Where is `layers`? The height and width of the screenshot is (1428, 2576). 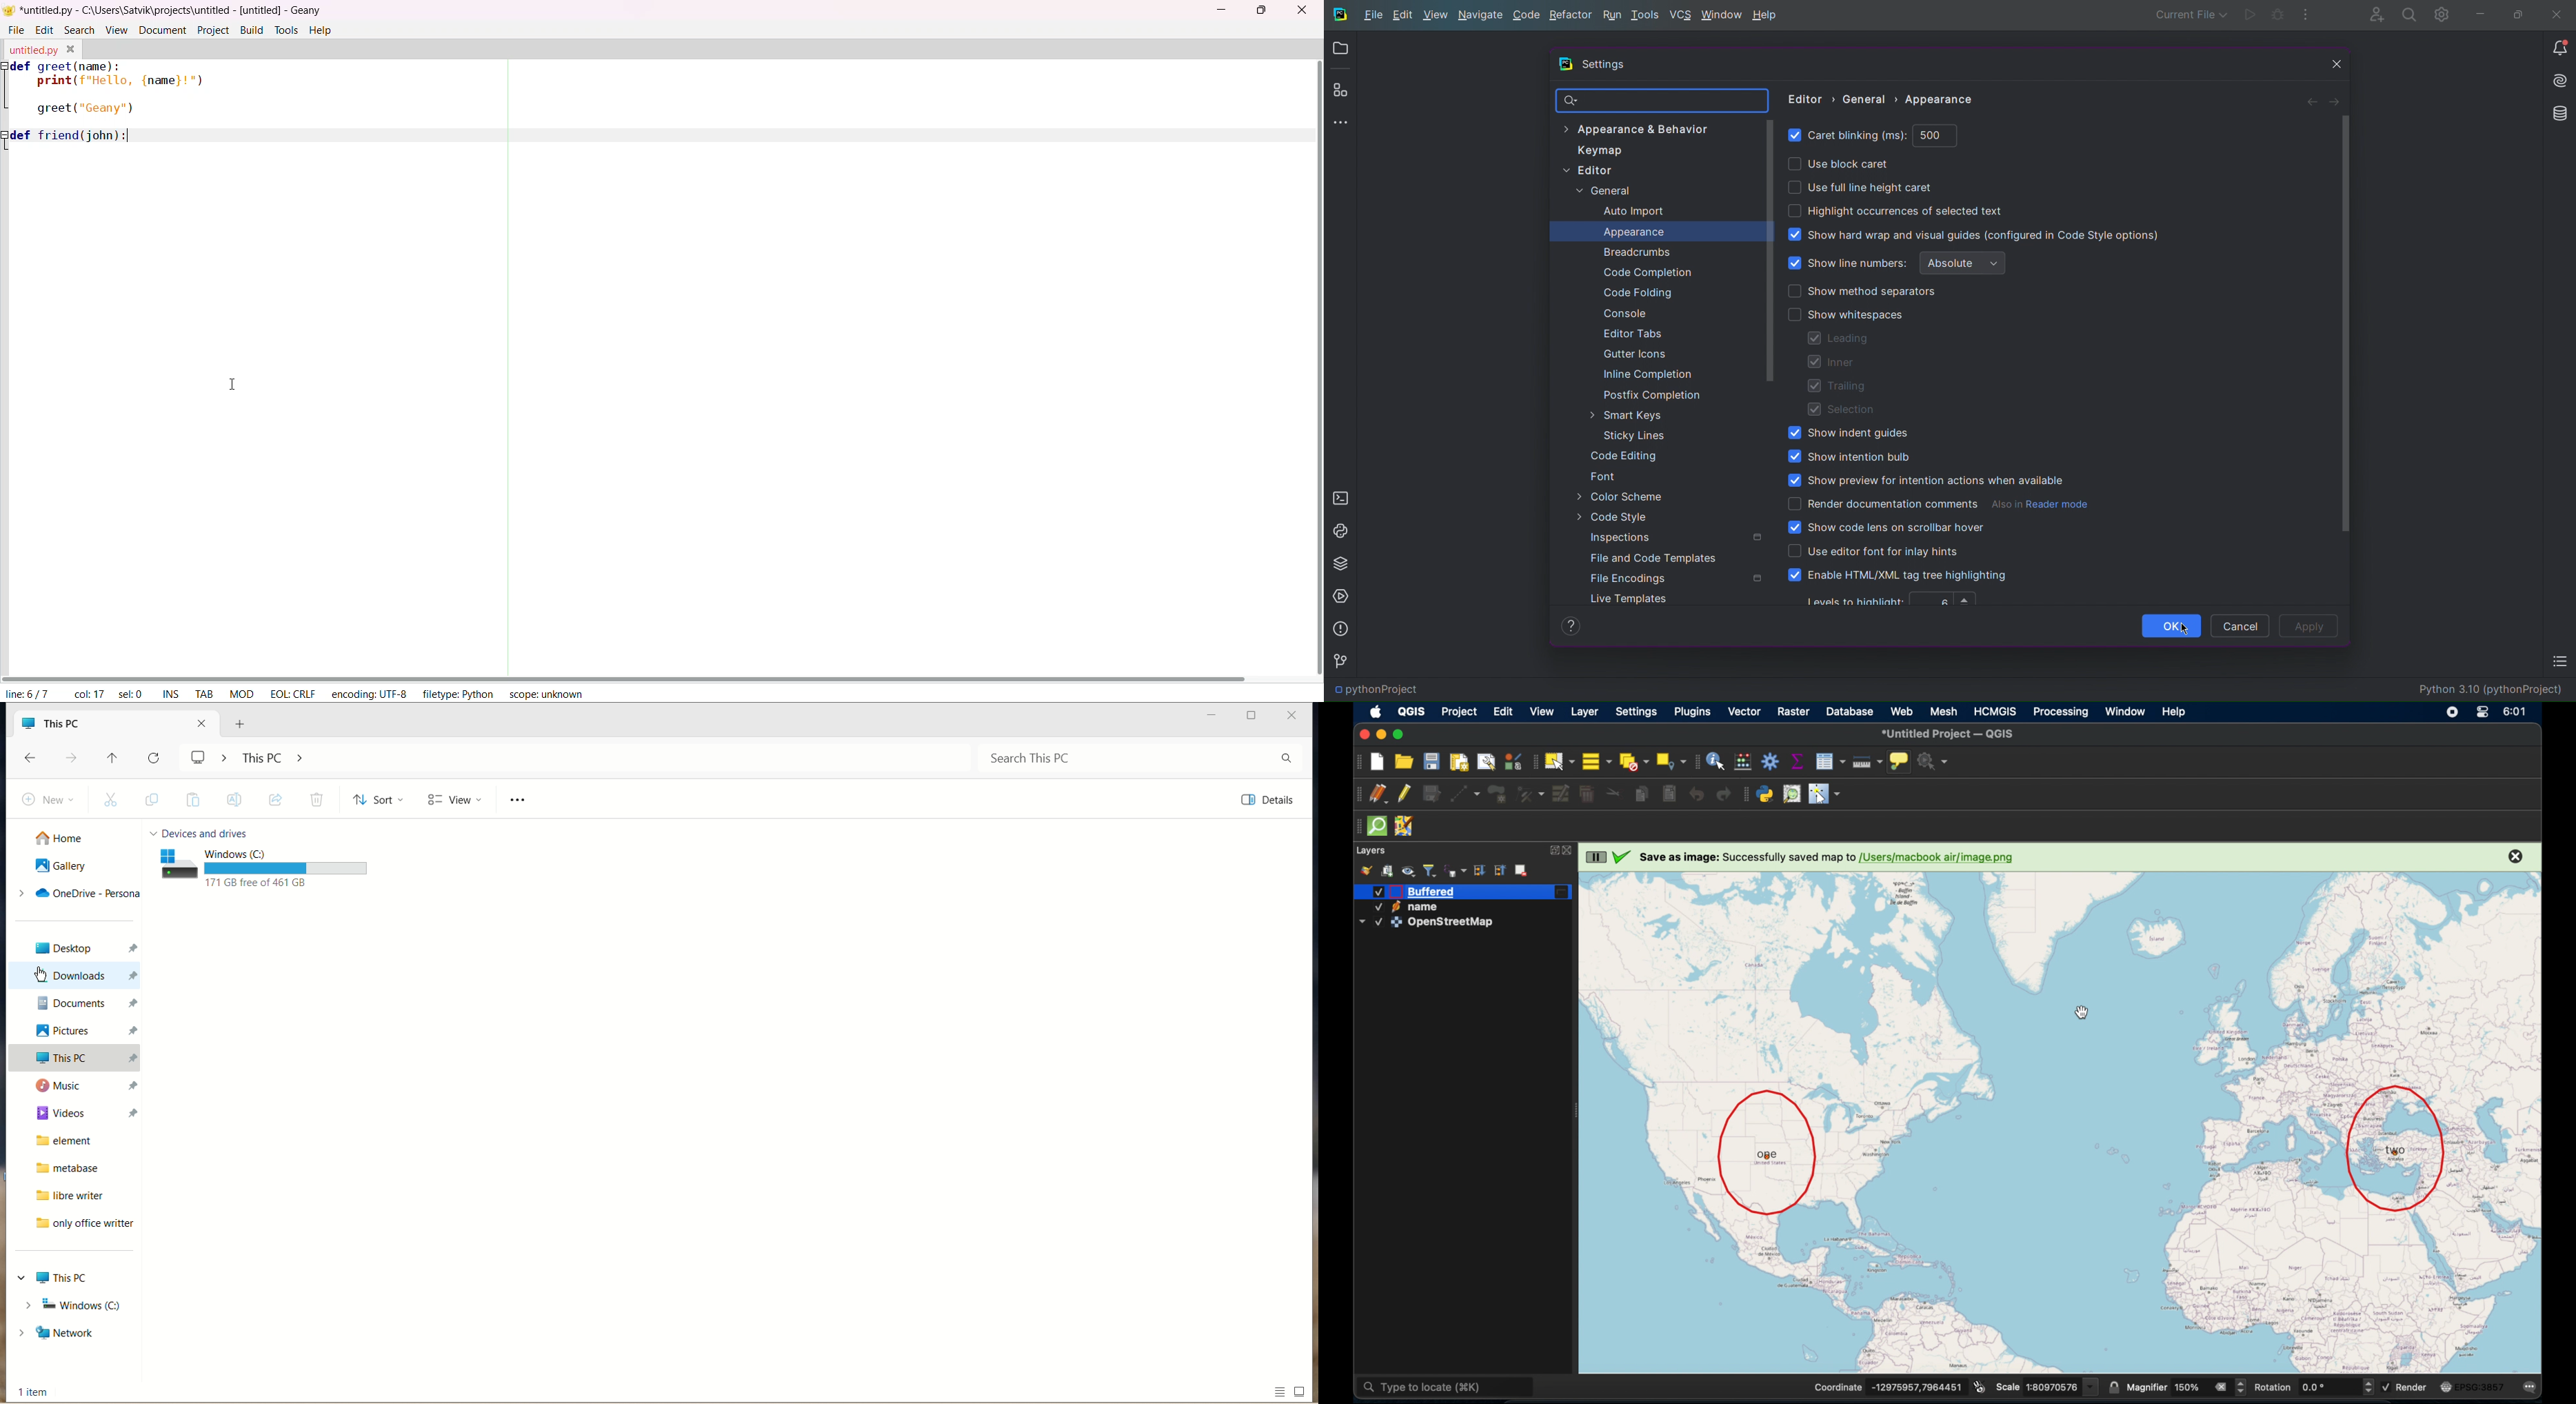 layers is located at coordinates (1371, 850).